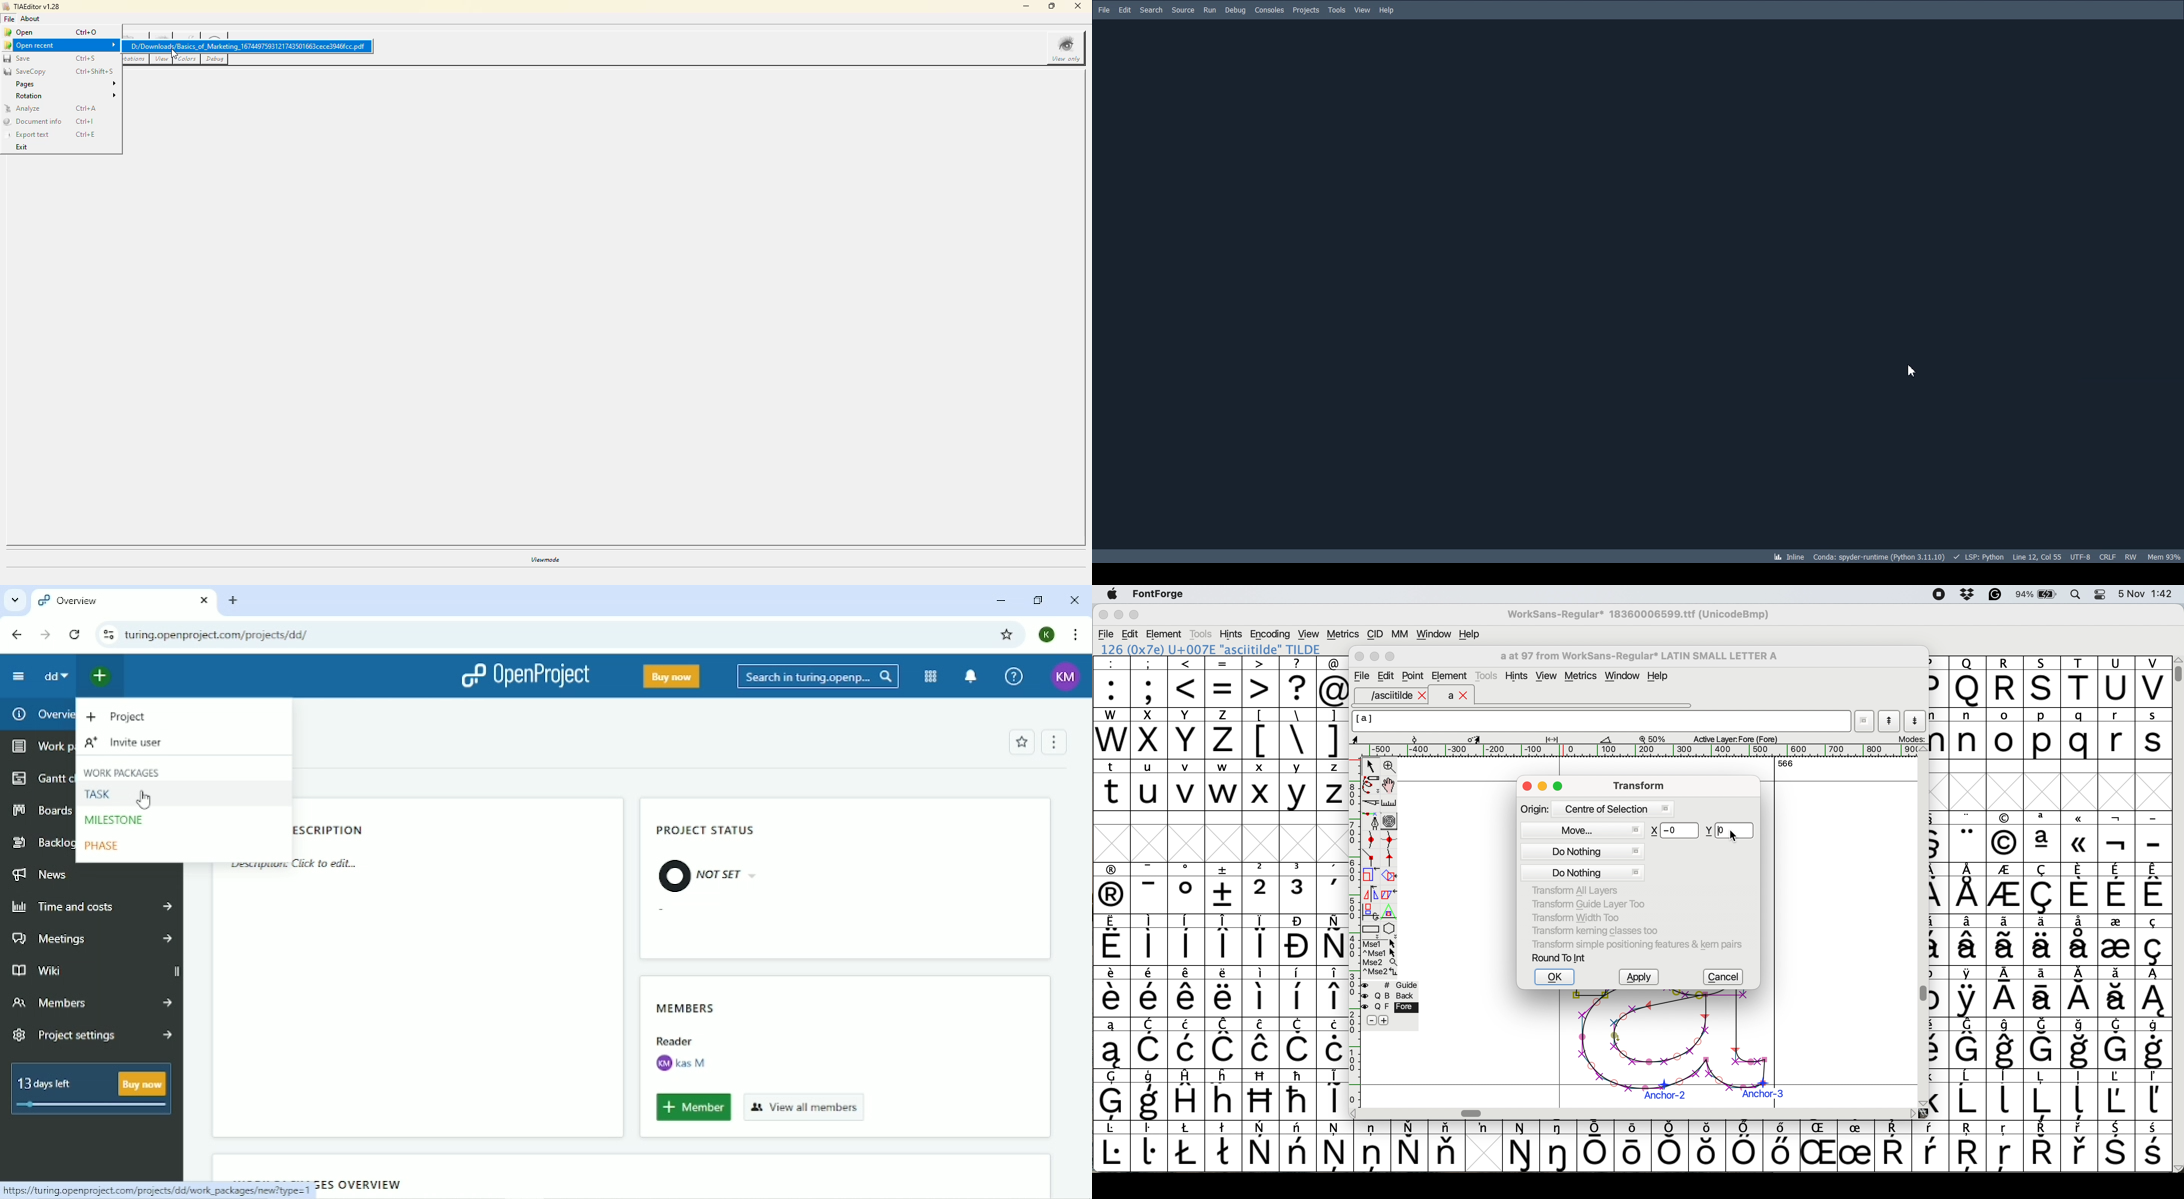 This screenshot has height=1204, width=2184. Describe the element at coordinates (2042, 735) in the screenshot. I see `p` at that location.